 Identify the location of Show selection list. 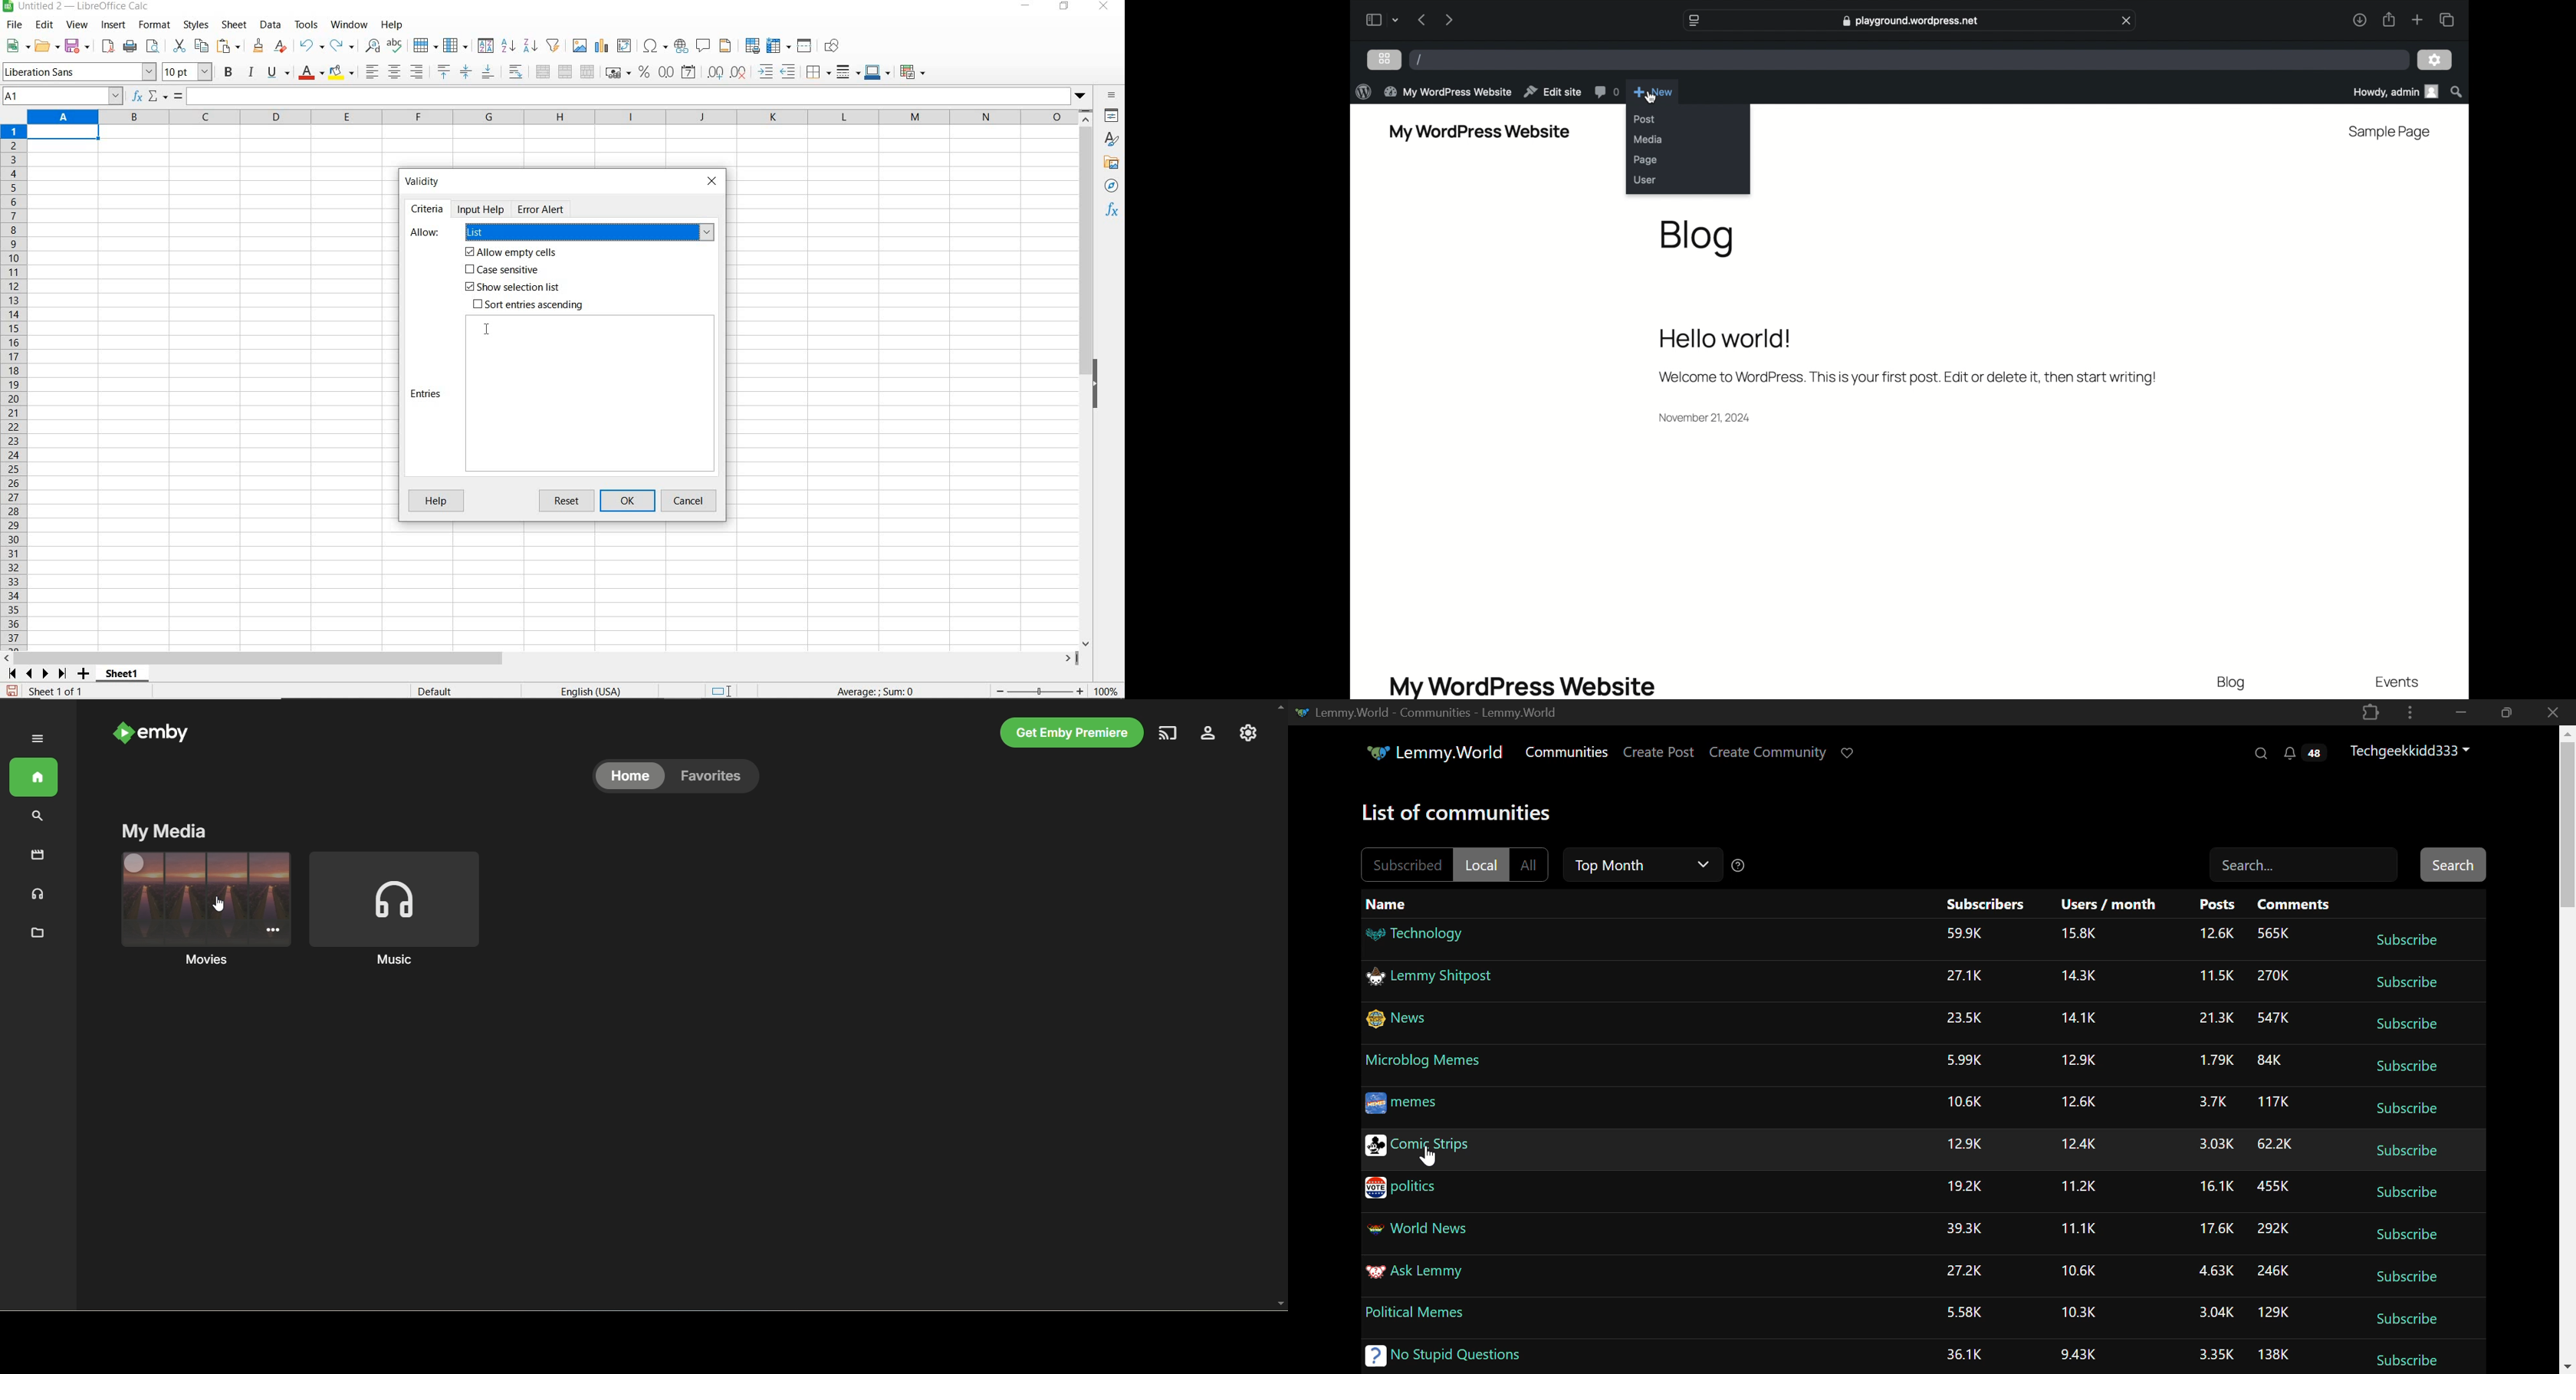
(511, 287).